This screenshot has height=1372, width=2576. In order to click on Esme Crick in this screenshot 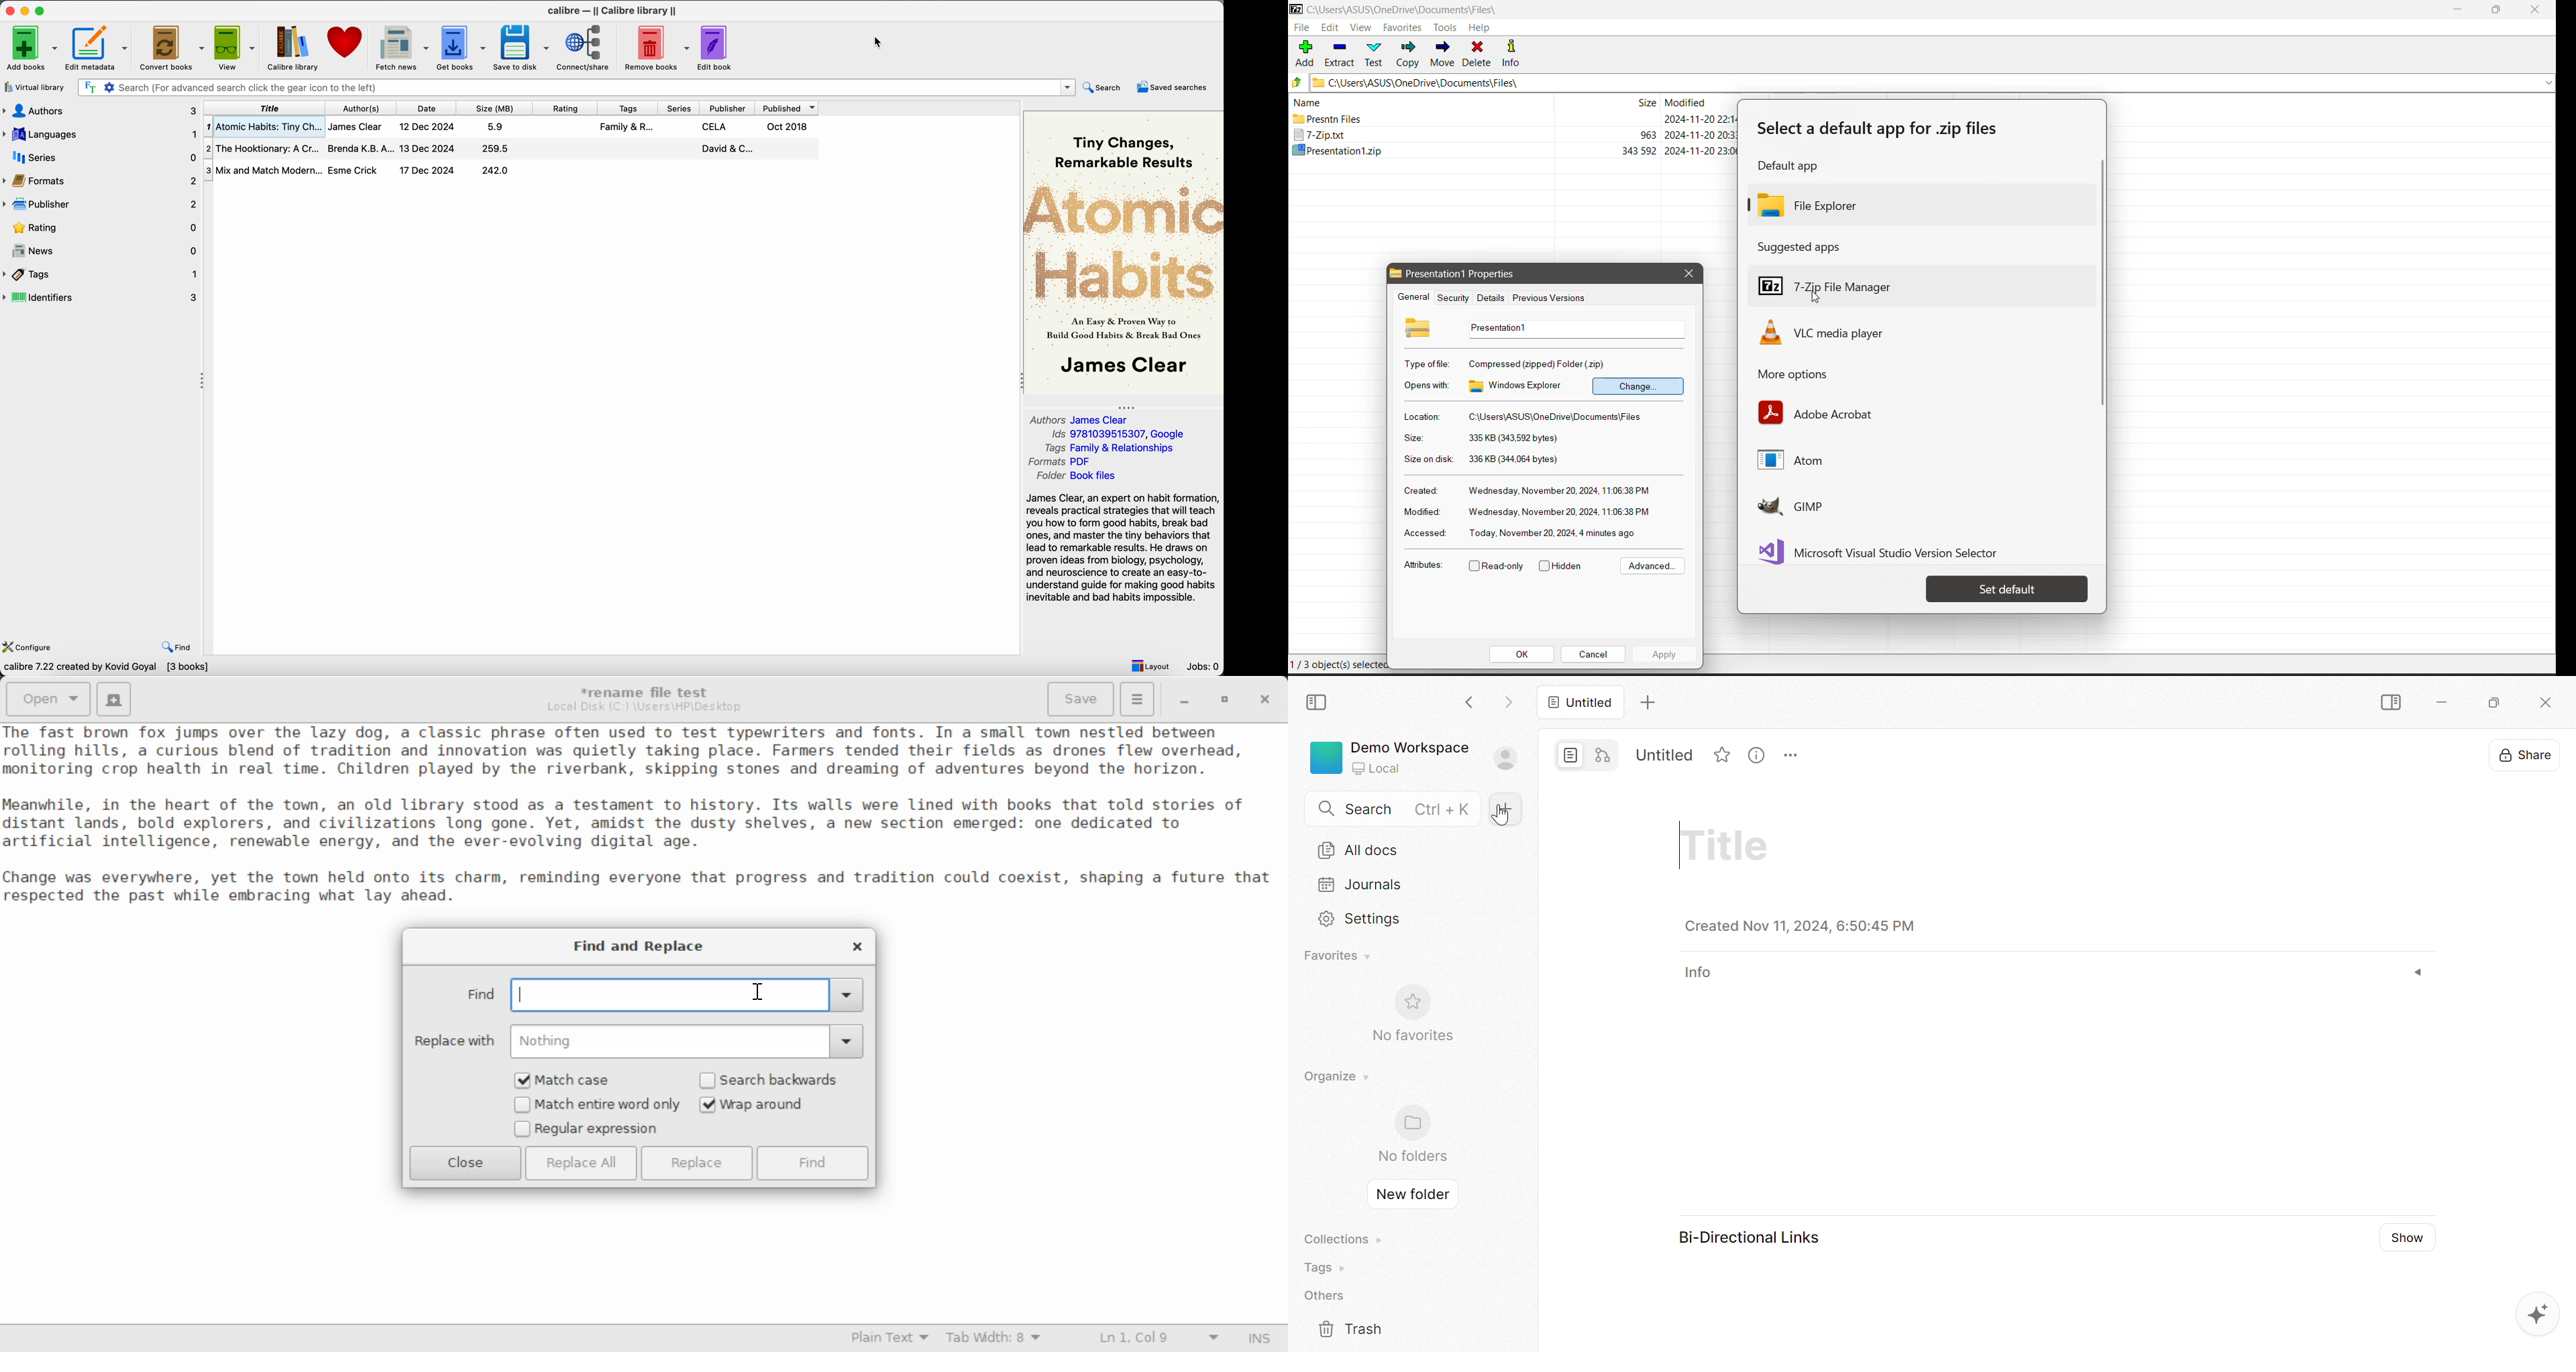, I will do `click(354, 169)`.